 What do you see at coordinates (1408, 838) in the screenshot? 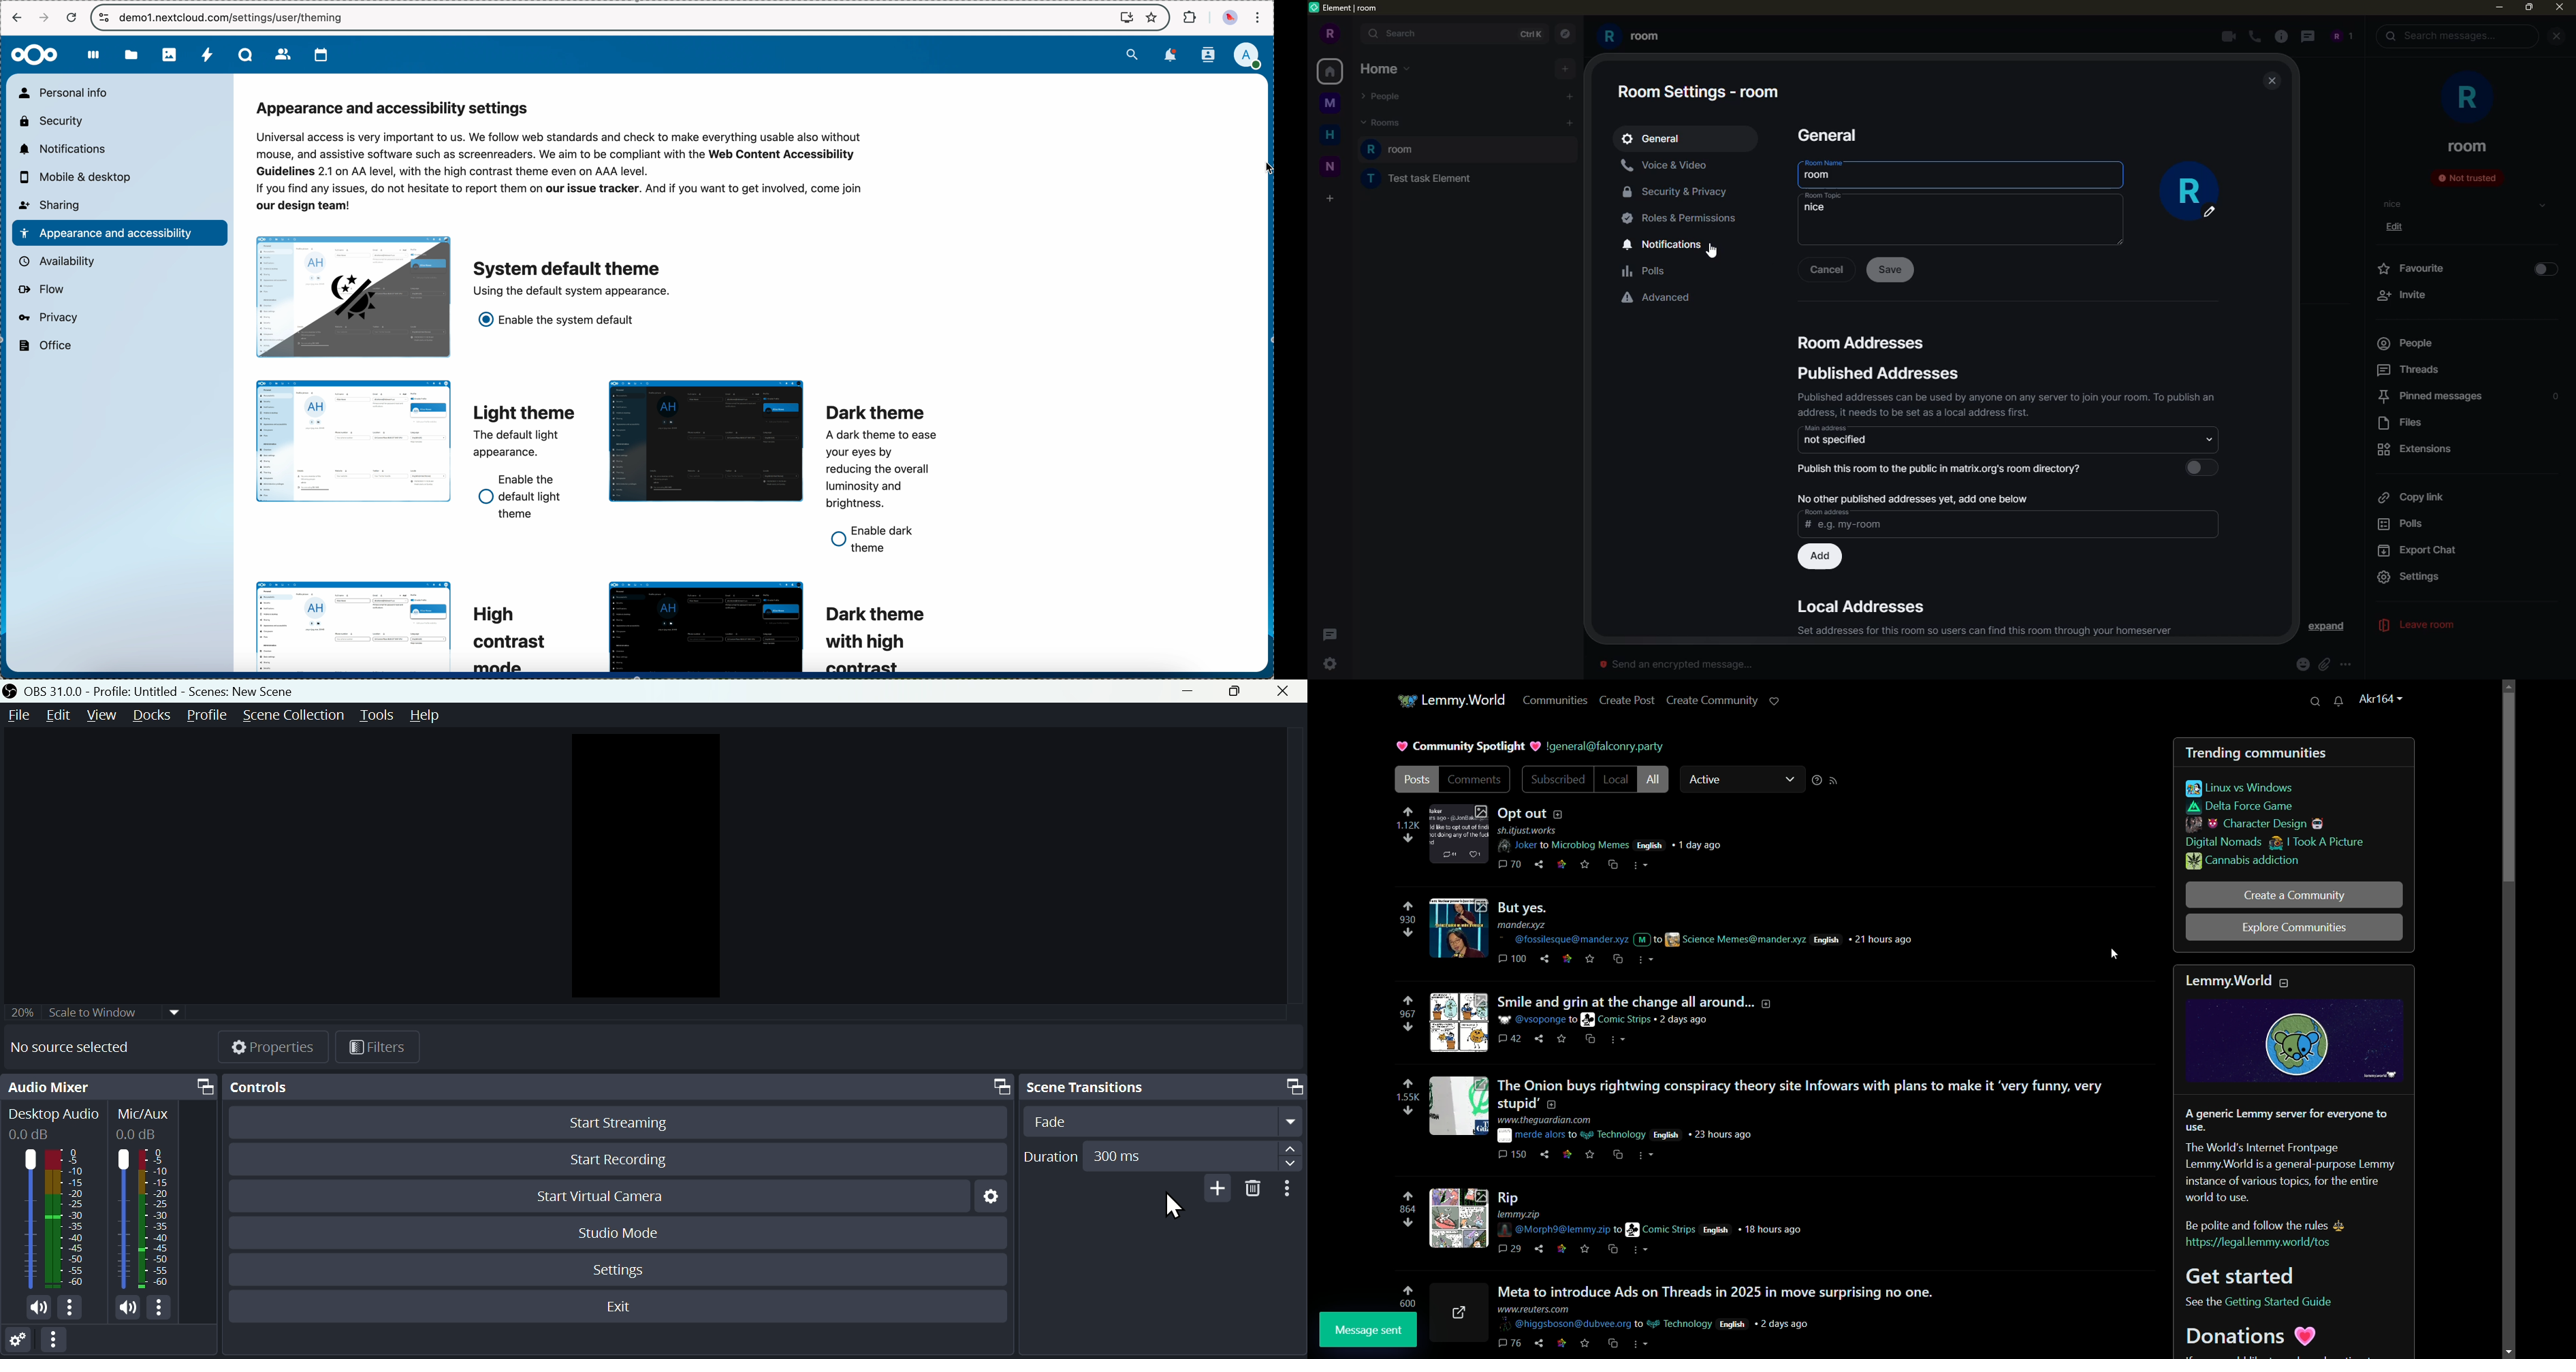
I see `downvote` at bounding box center [1408, 838].